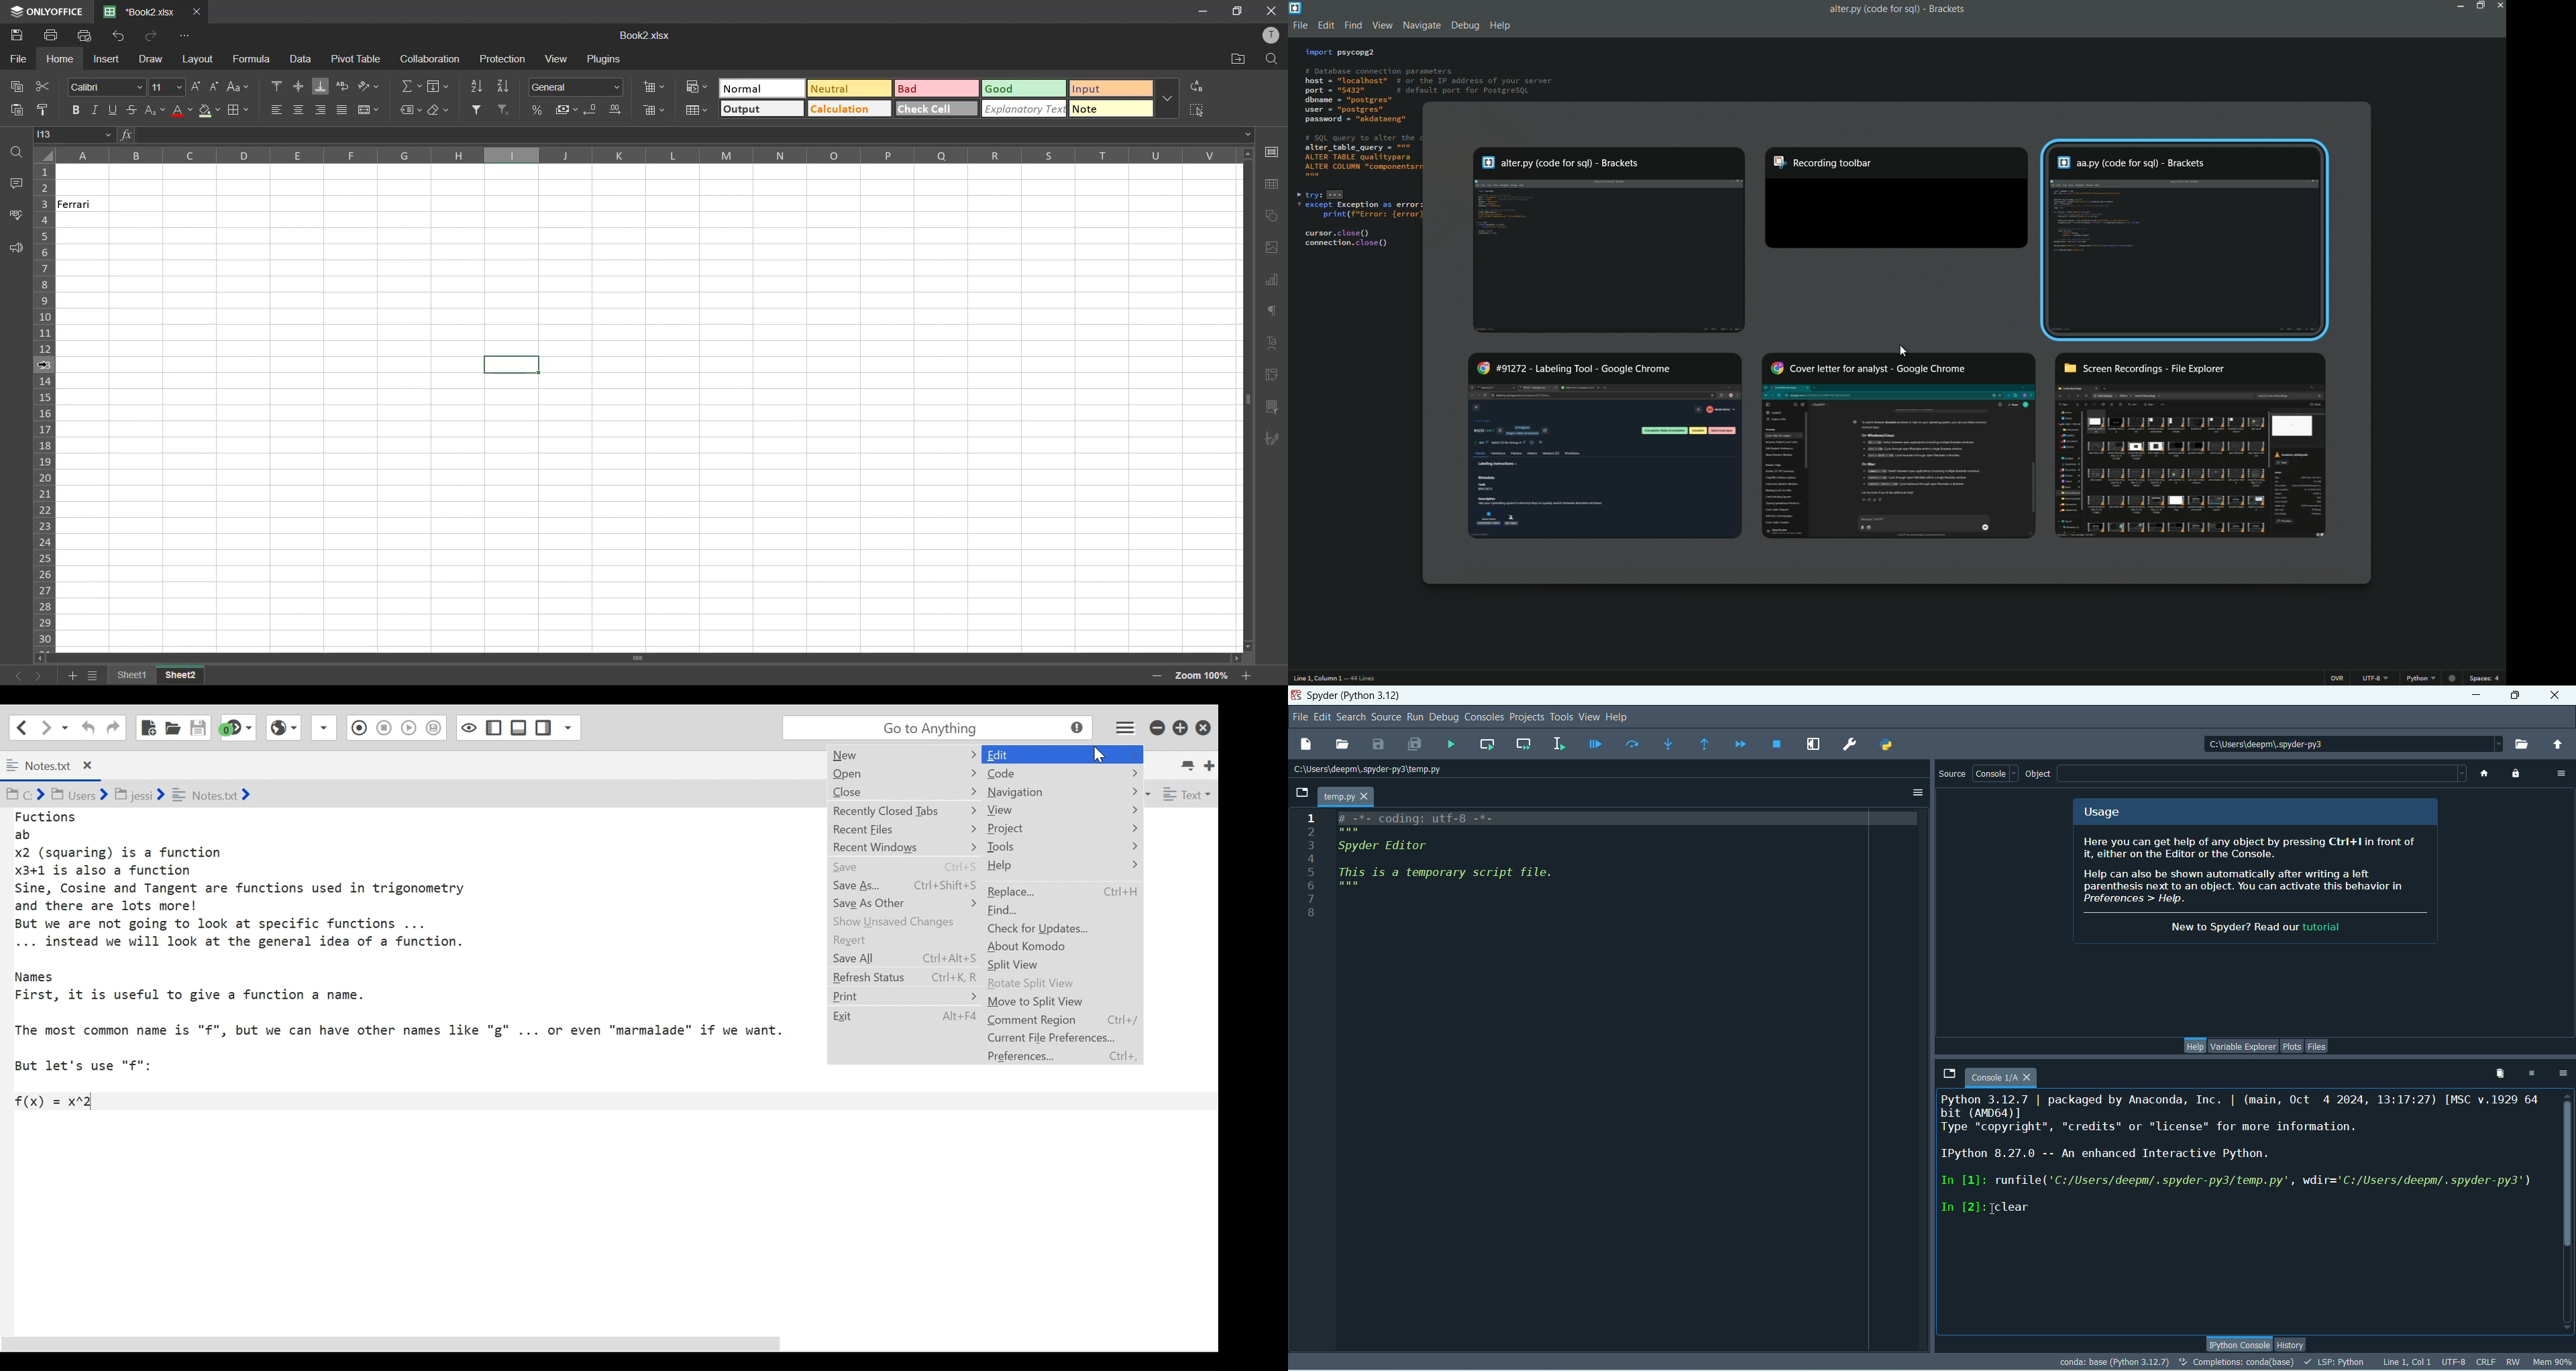  Describe the element at coordinates (323, 109) in the screenshot. I see `align right` at that location.